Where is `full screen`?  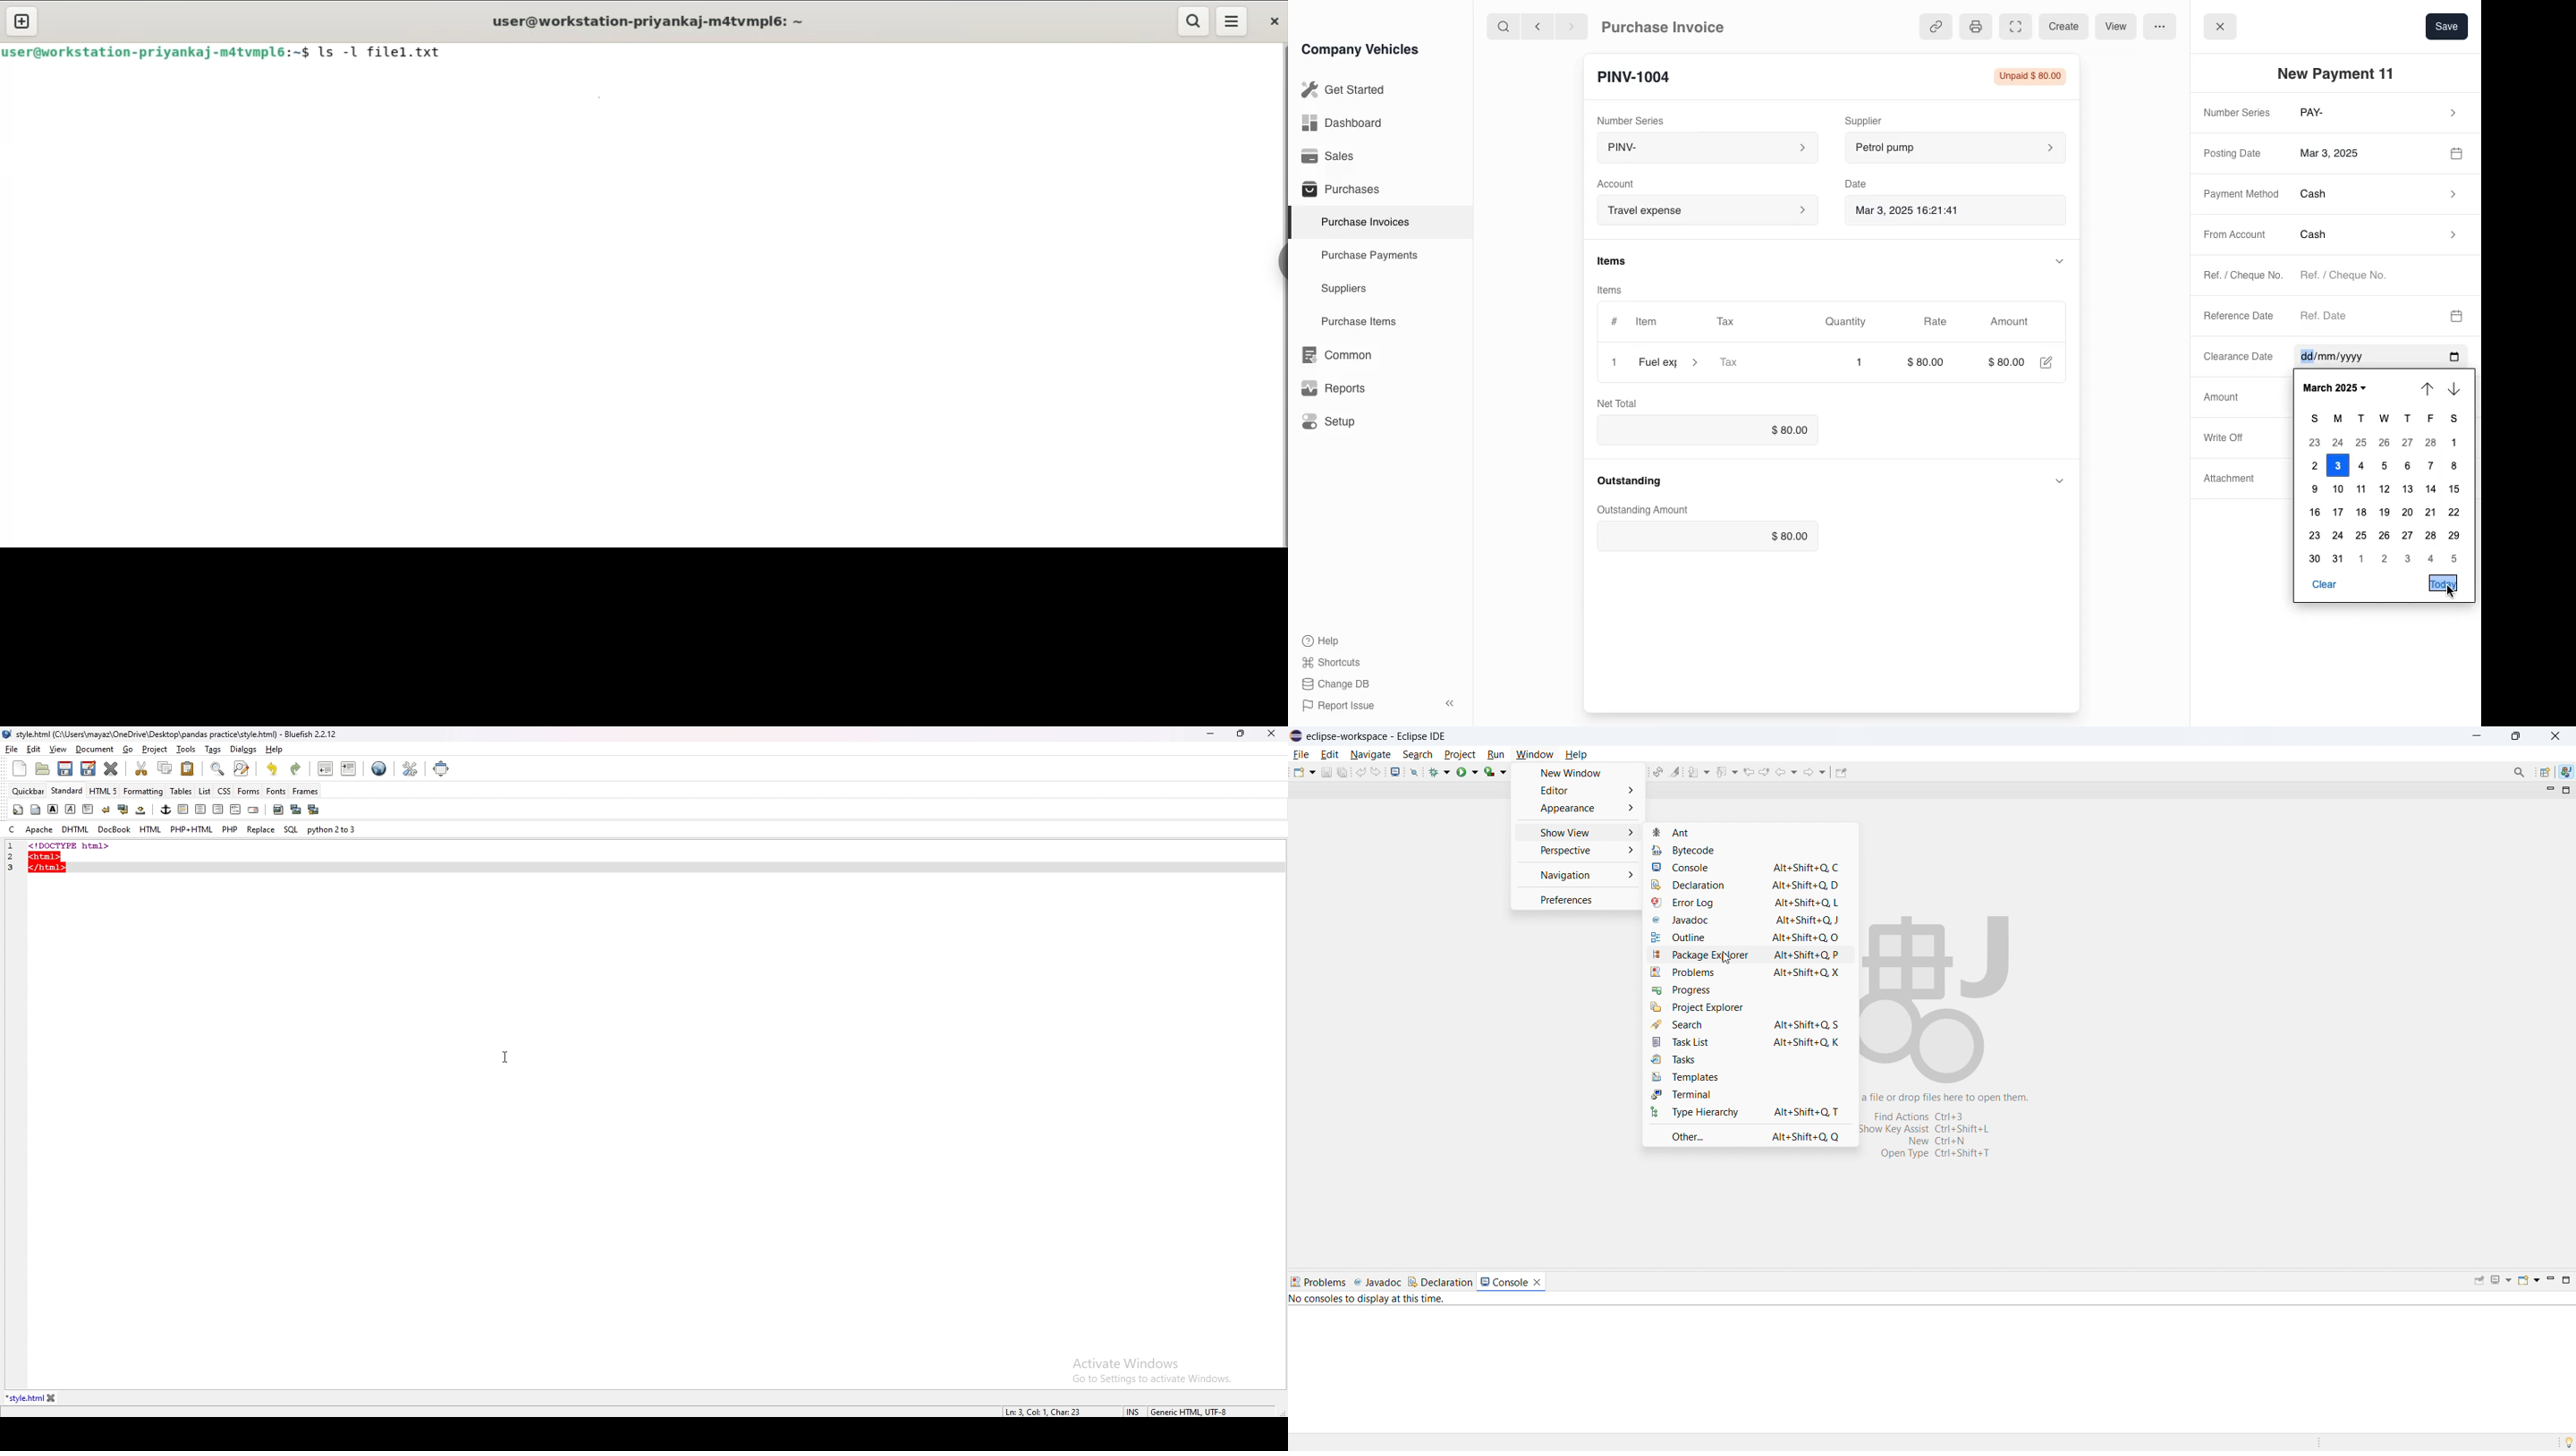
full screen is located at coordinates (2015, 27).